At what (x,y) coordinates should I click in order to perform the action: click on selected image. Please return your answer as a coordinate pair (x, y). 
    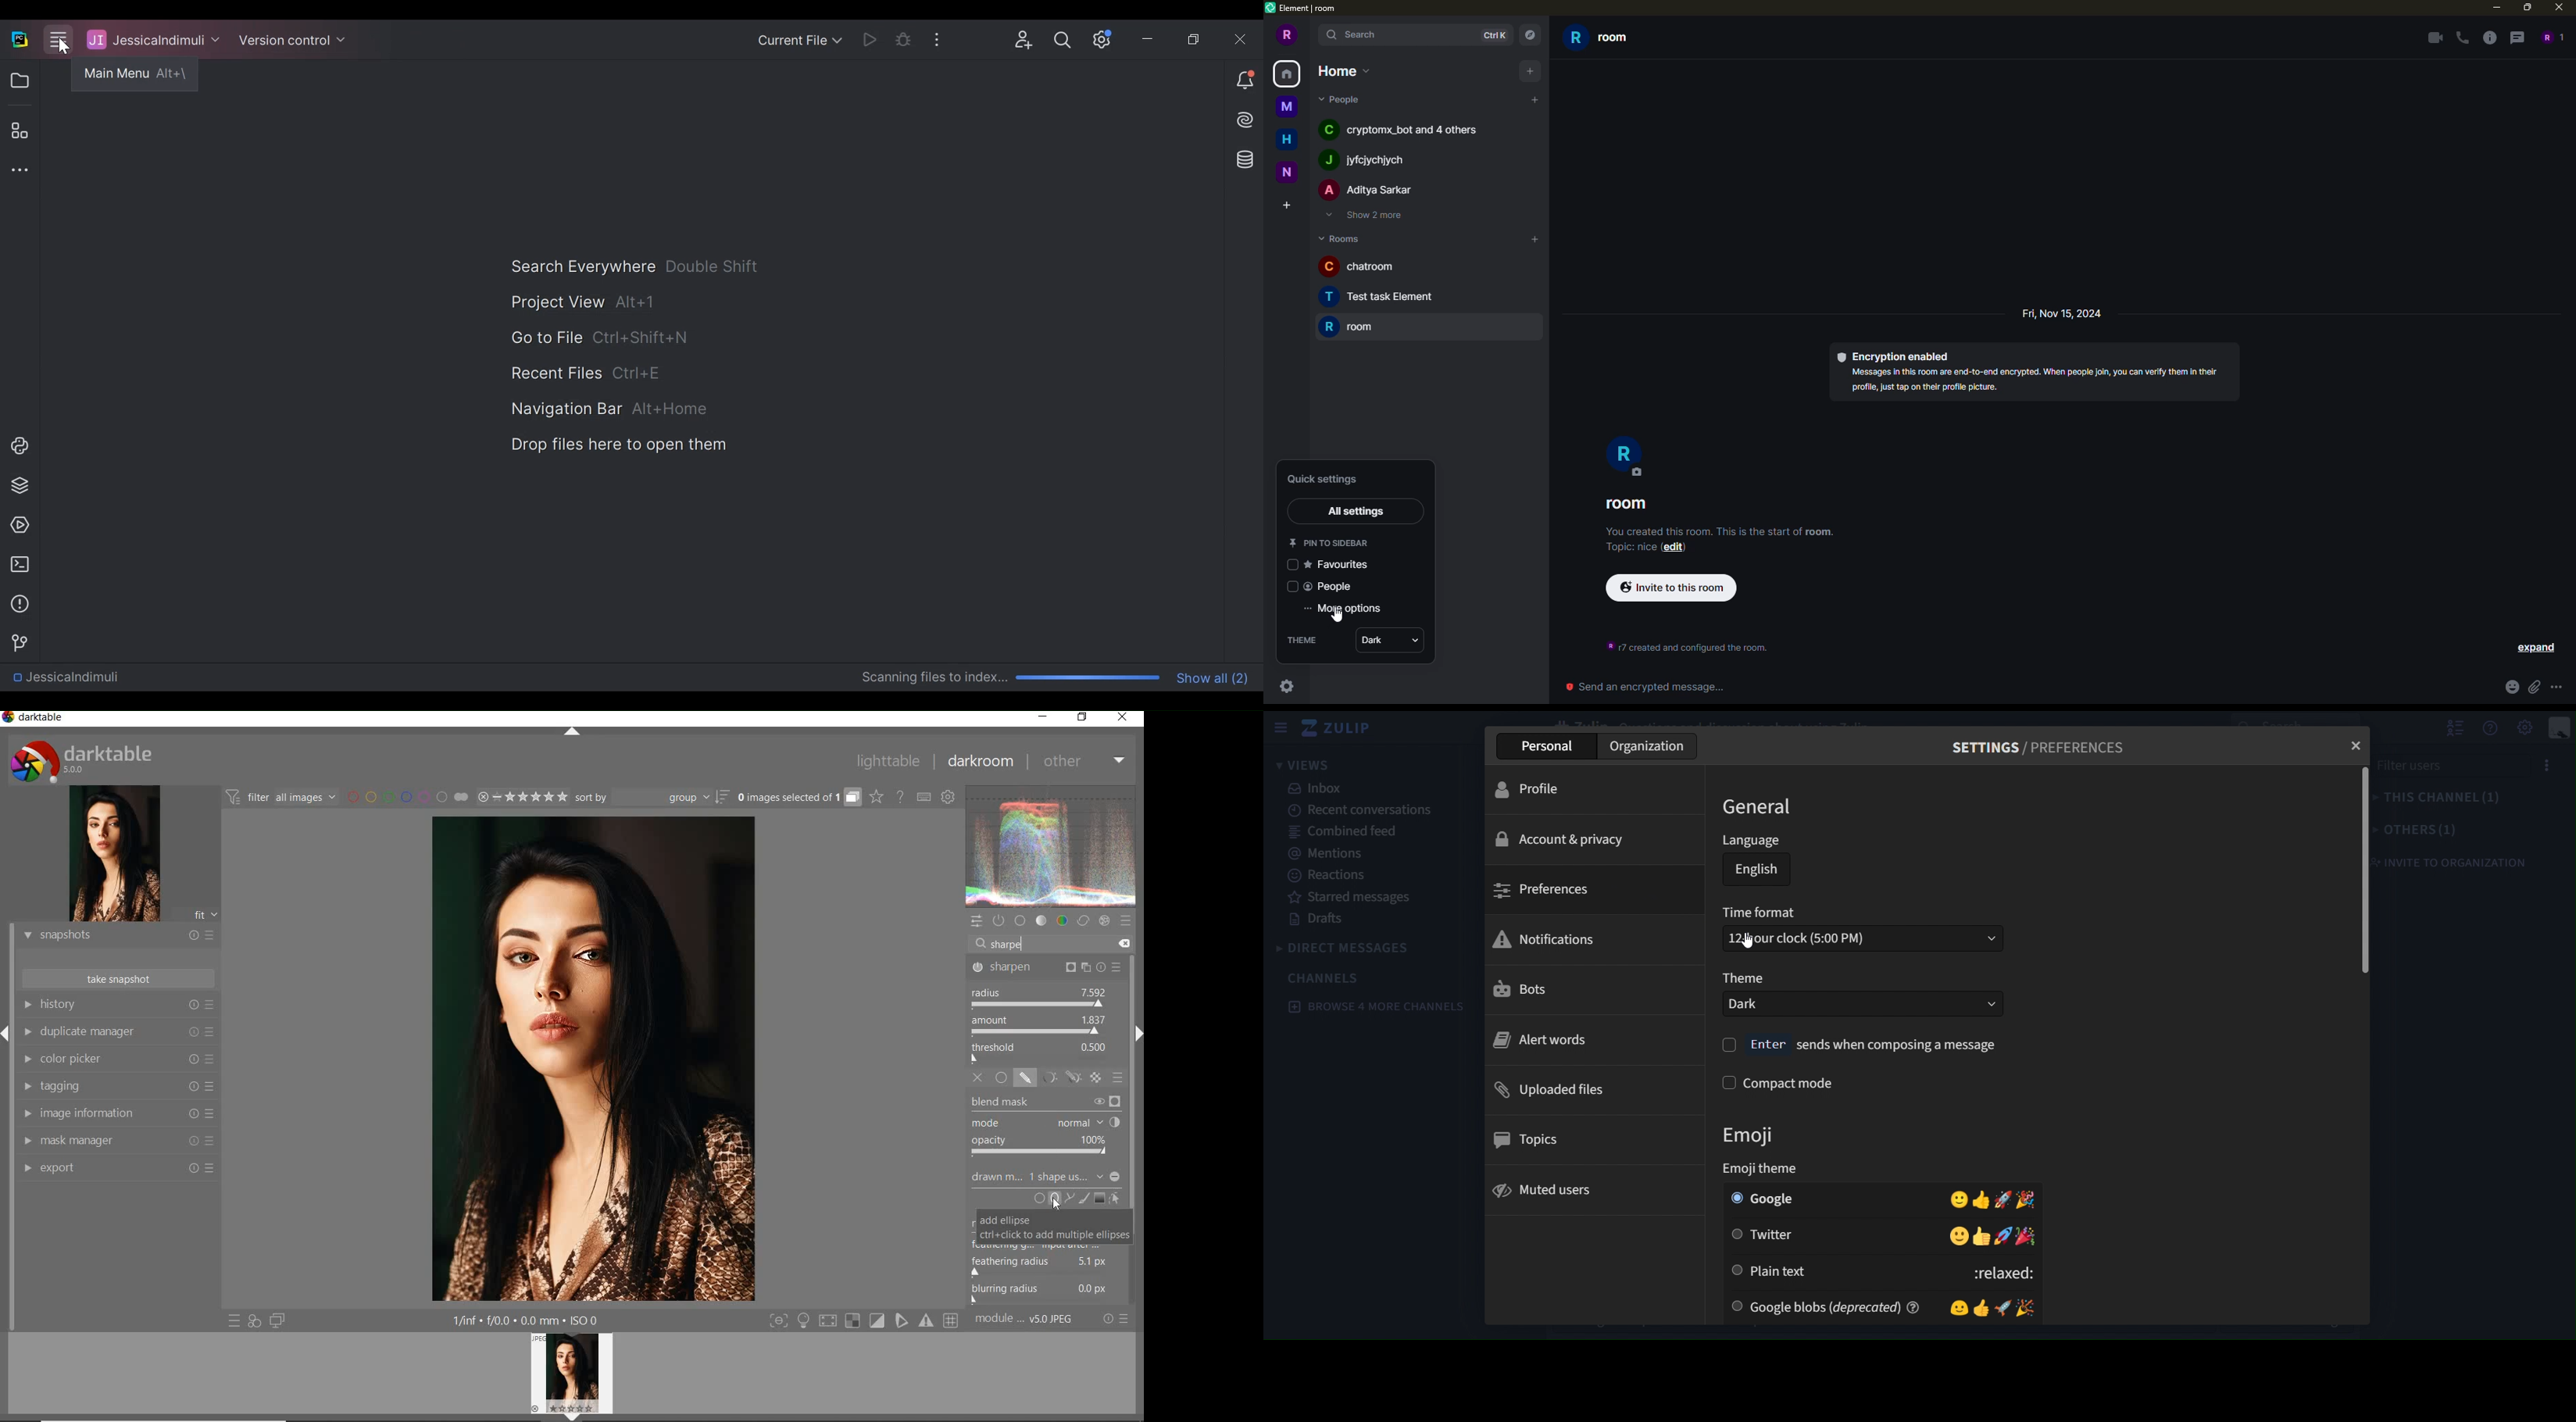
    Looking at the image, I should click on (591, 1061).